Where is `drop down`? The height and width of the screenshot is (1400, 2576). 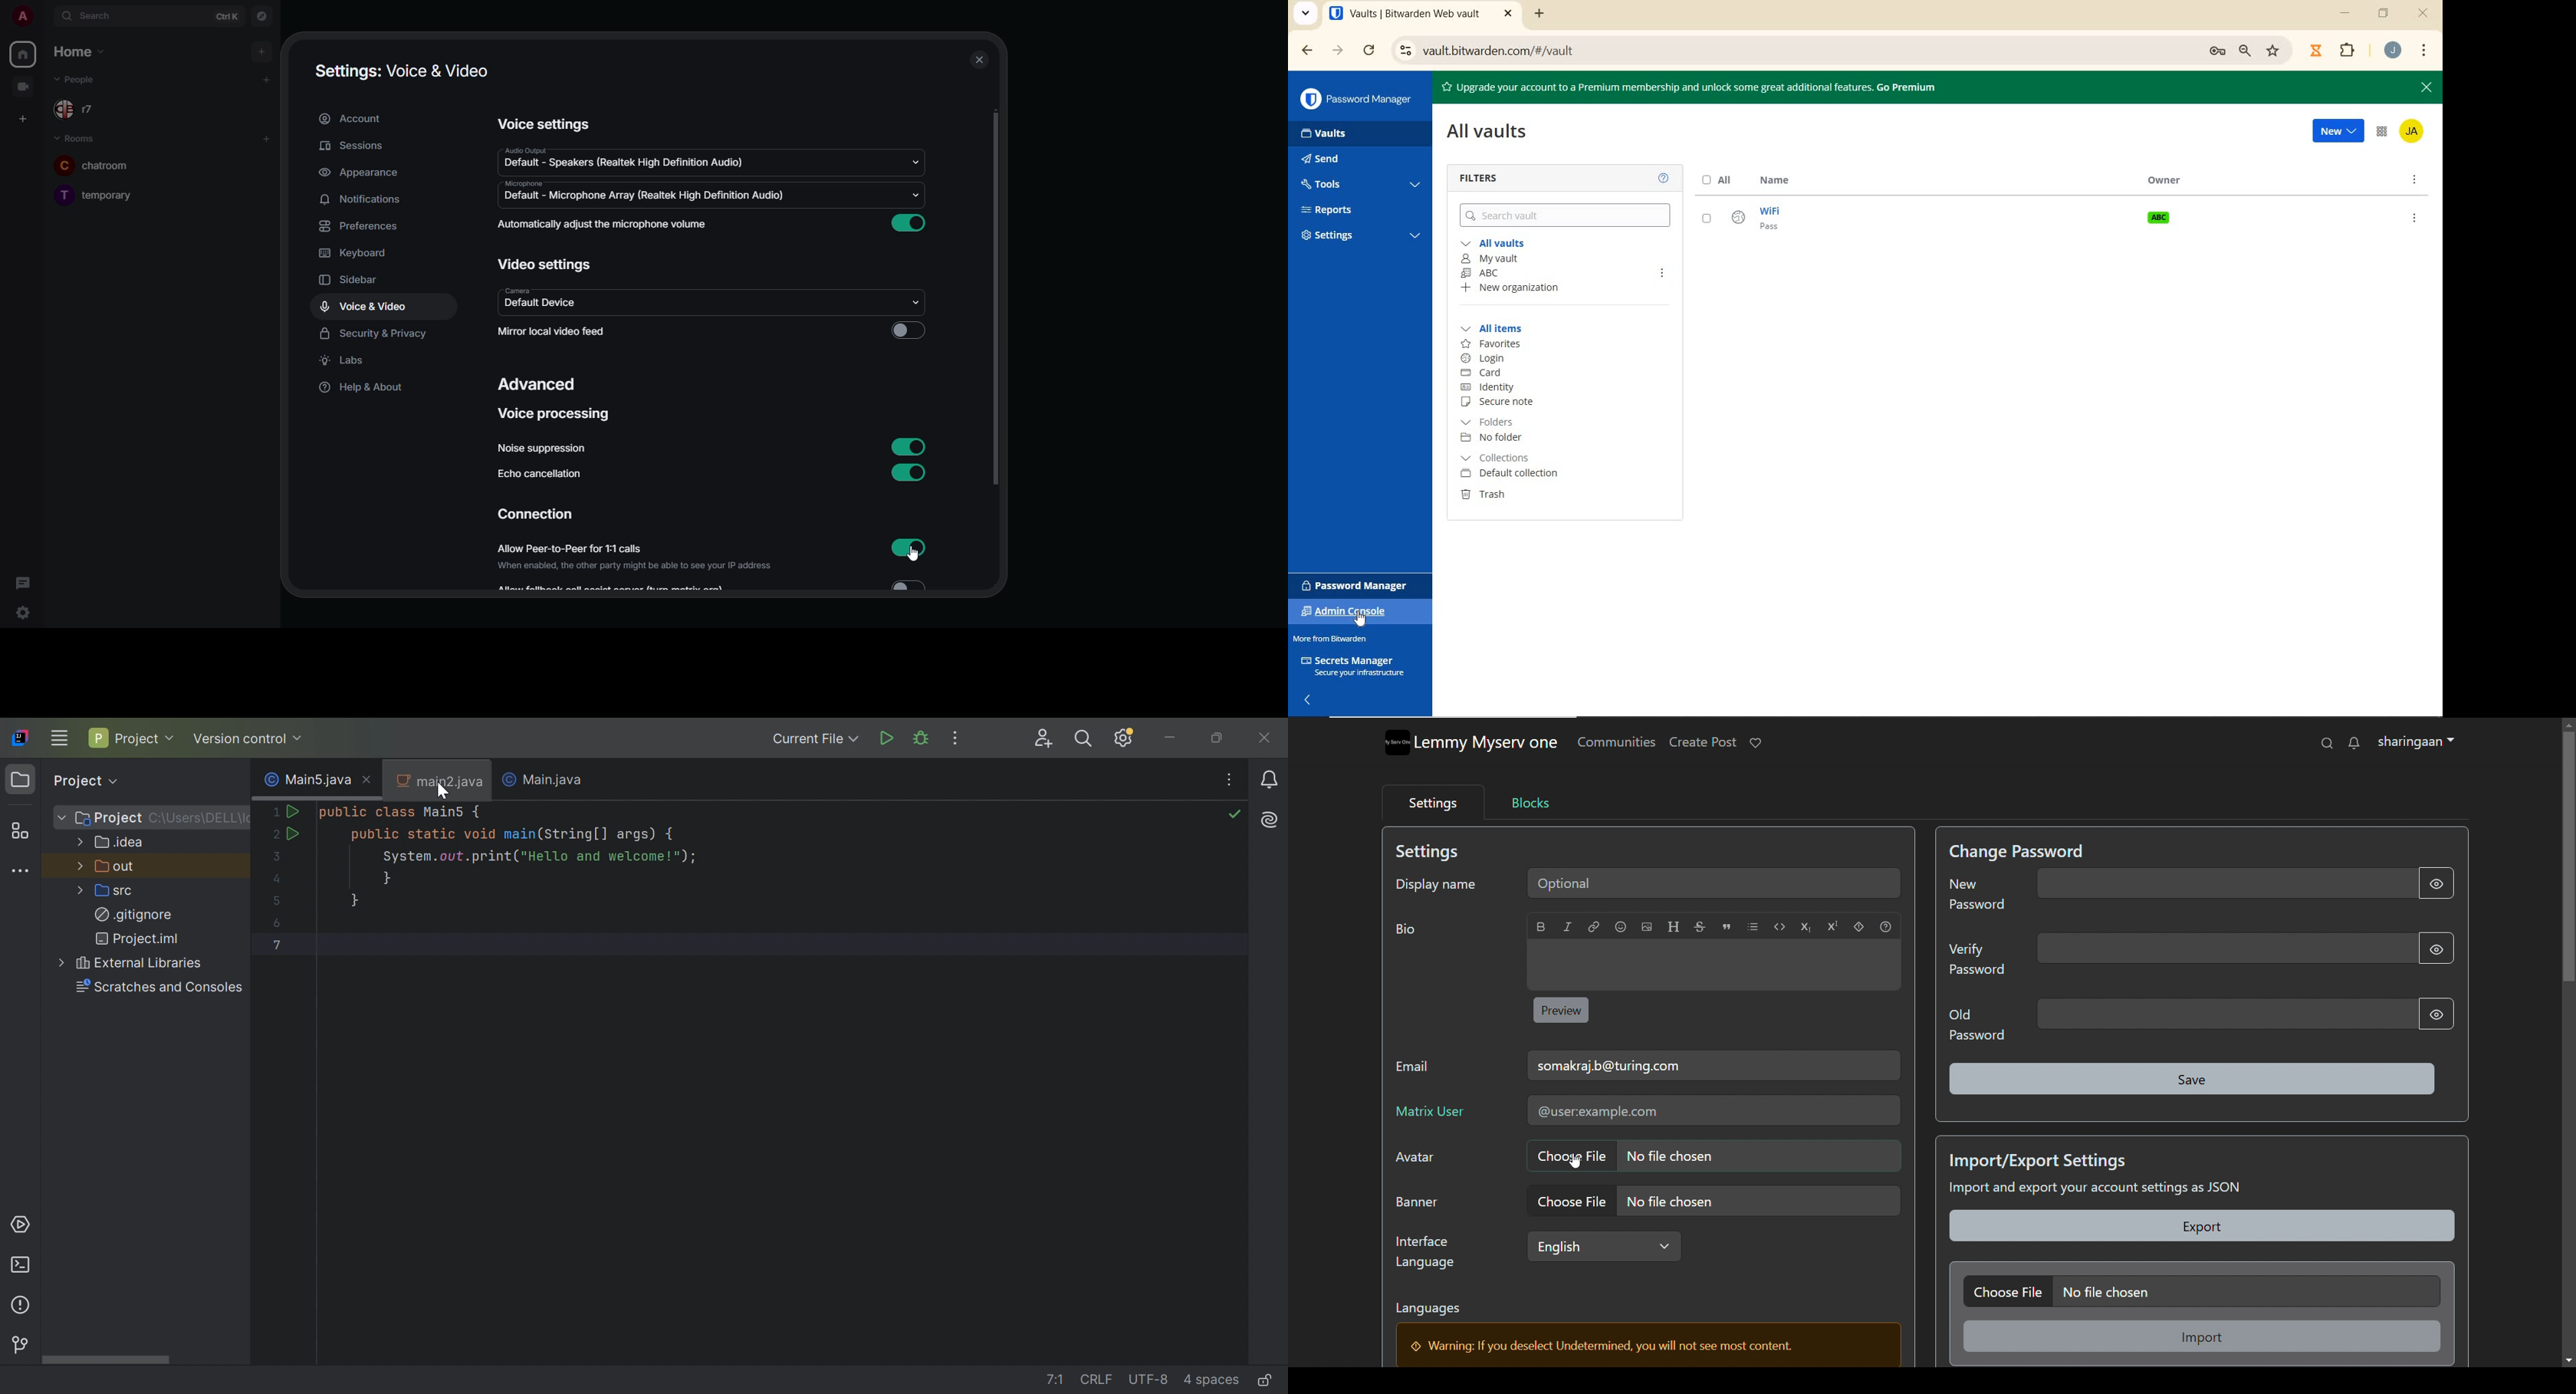 drop down is located at coordinates (912, 305).